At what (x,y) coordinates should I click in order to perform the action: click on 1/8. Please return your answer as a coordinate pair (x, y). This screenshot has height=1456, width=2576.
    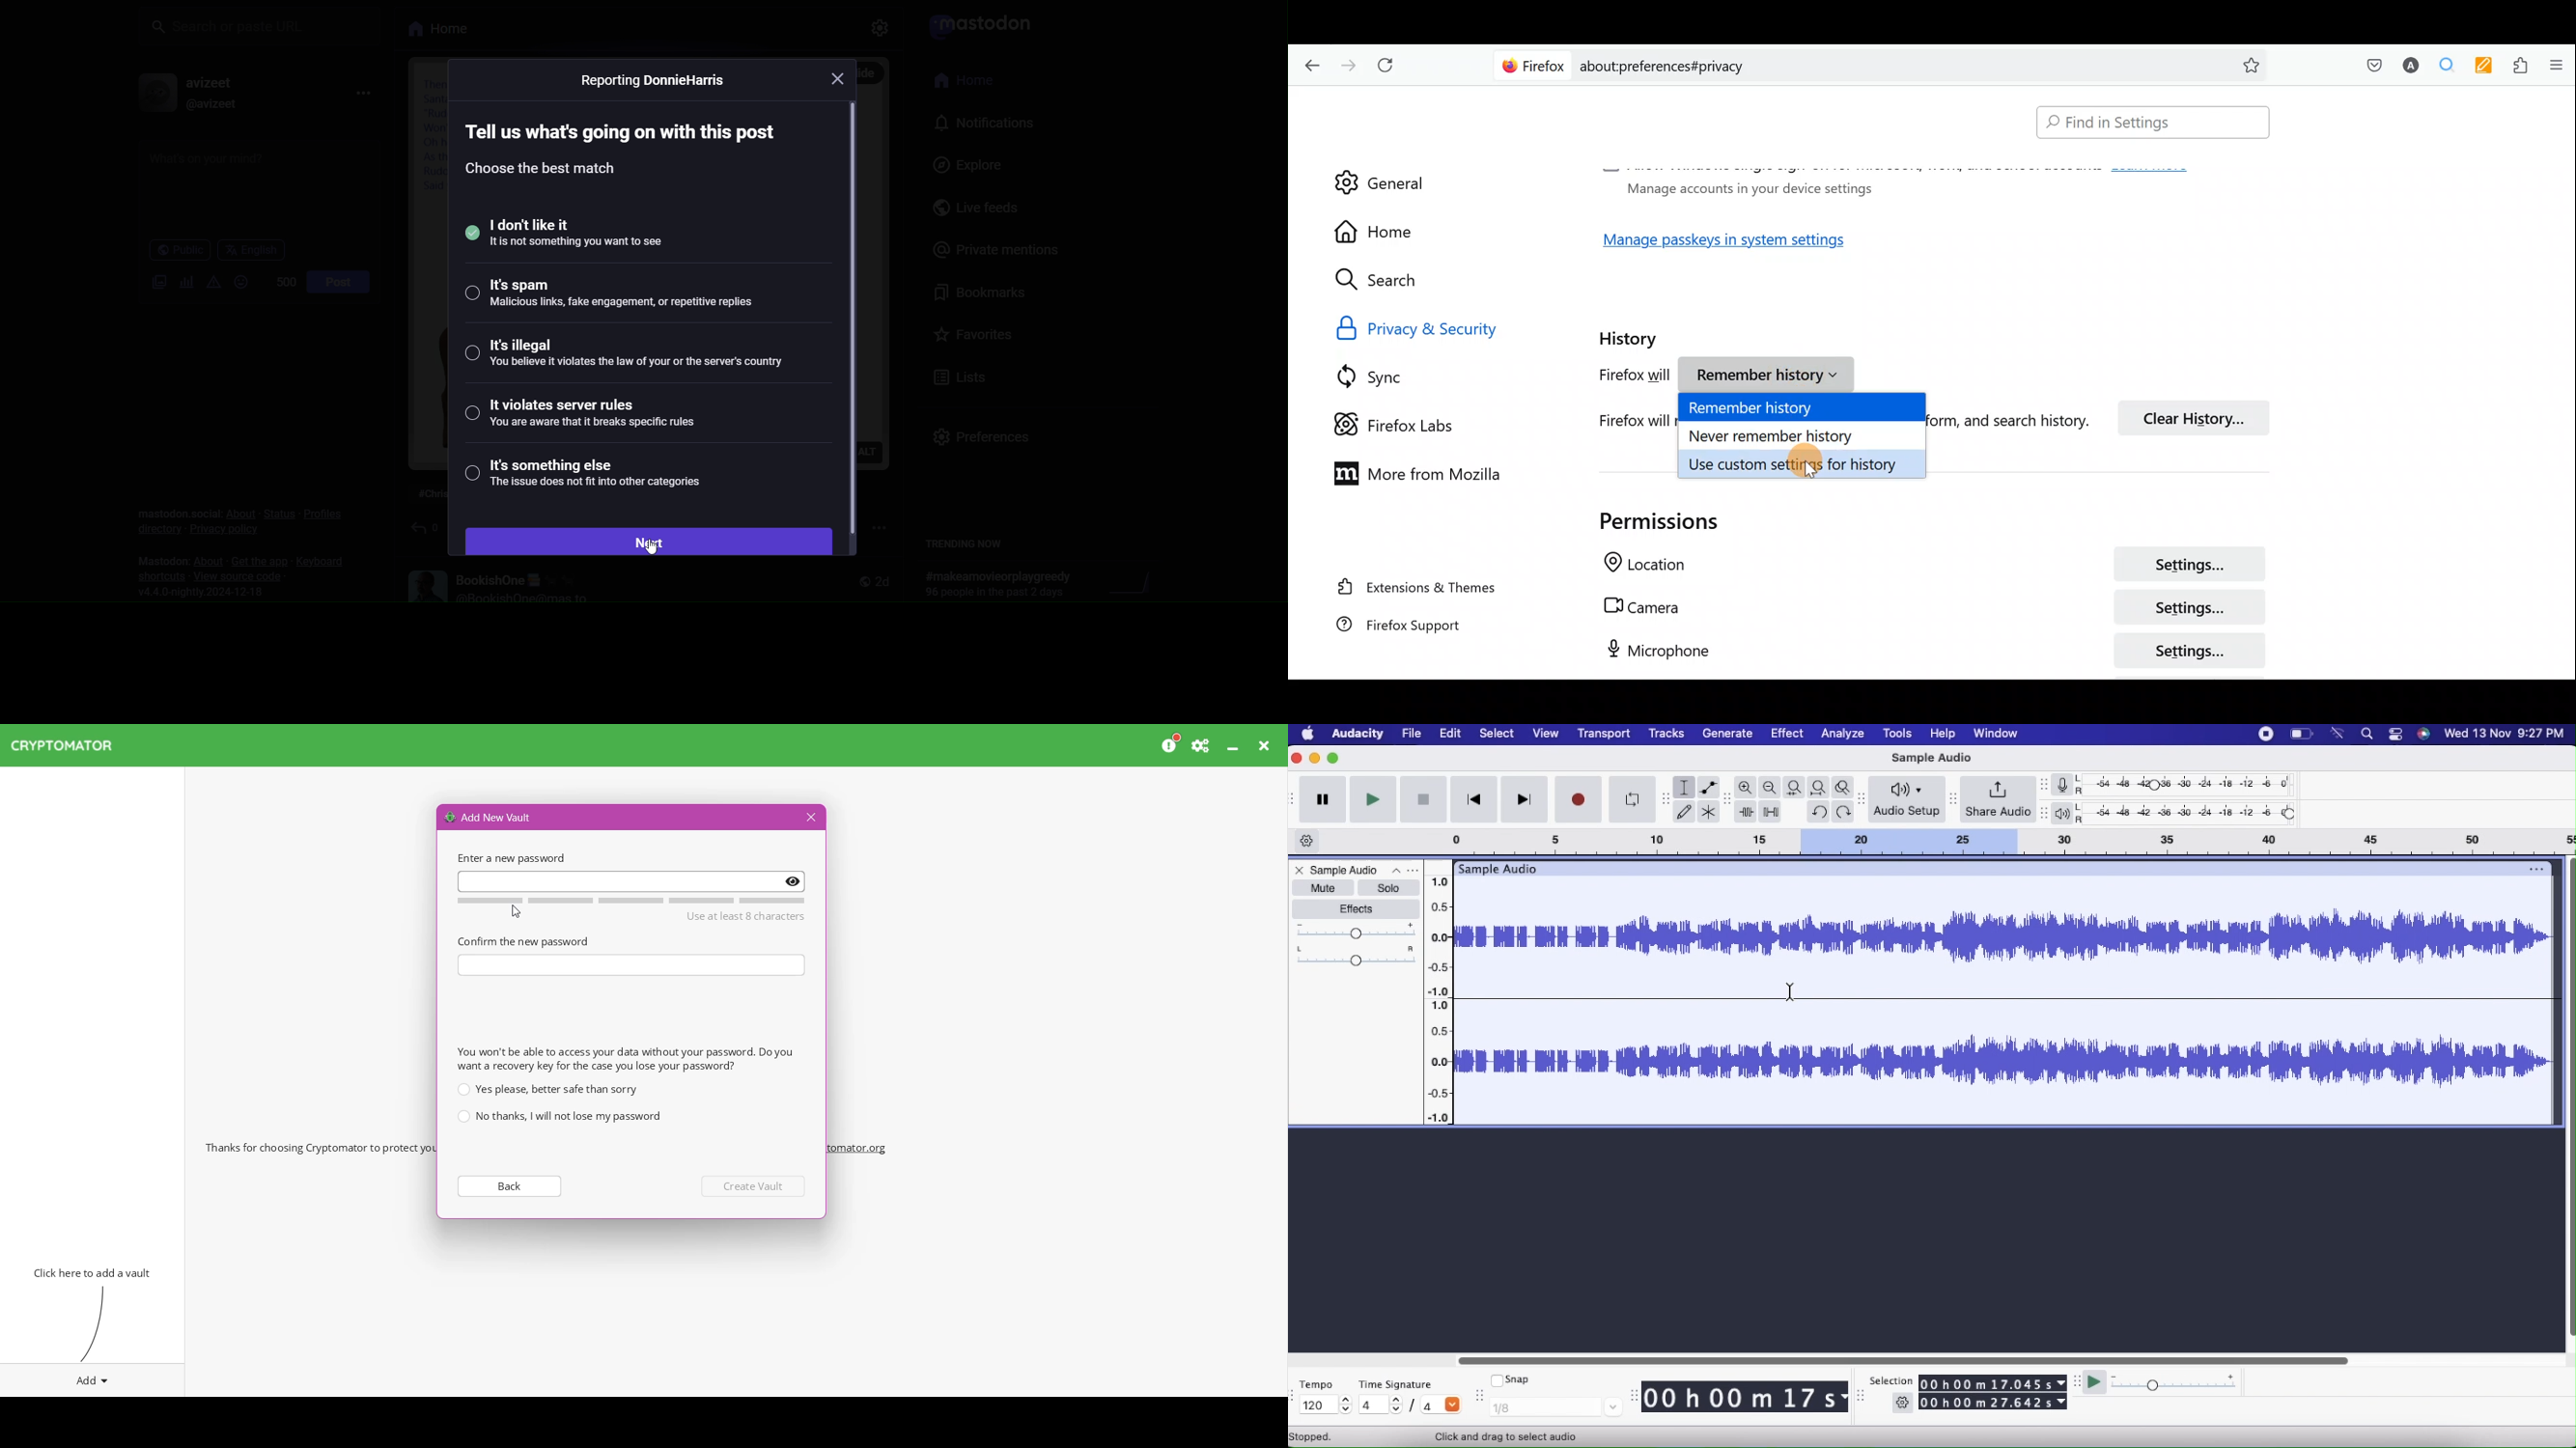
    Looking at the image, I should click on (1556, 1406).